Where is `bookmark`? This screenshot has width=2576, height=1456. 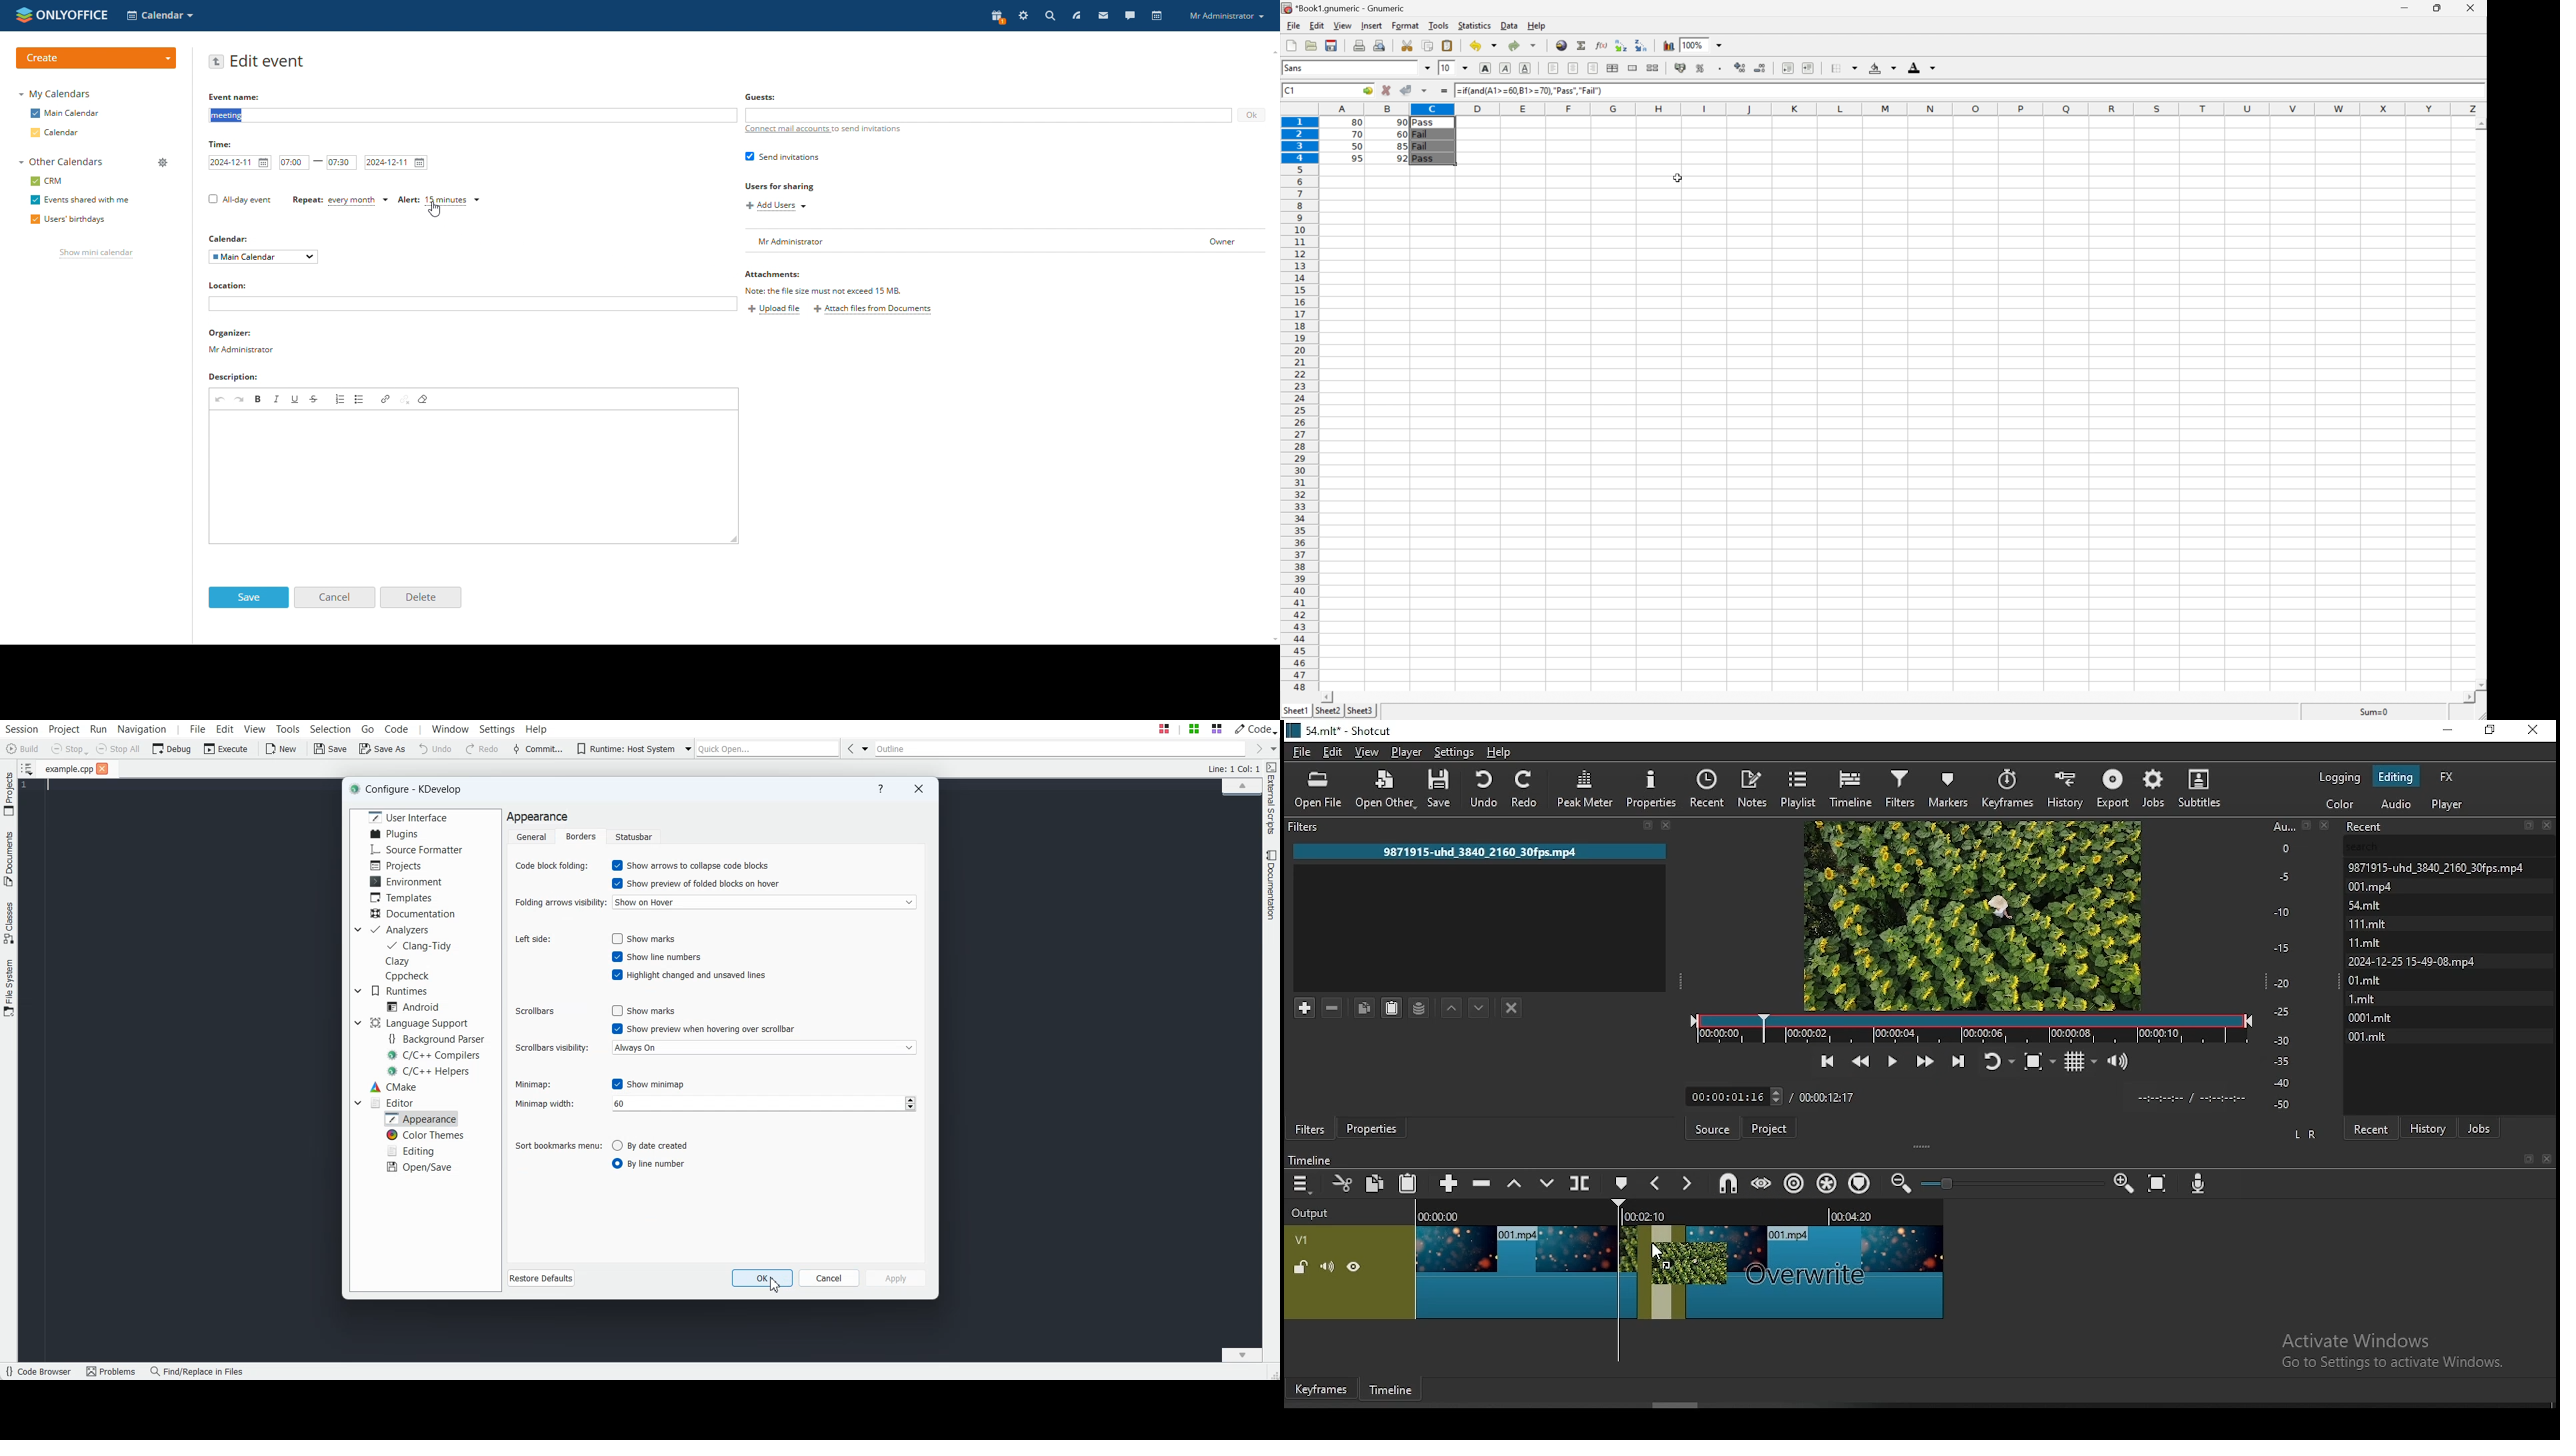 bookmark is located at coordinates (2524, 1159).